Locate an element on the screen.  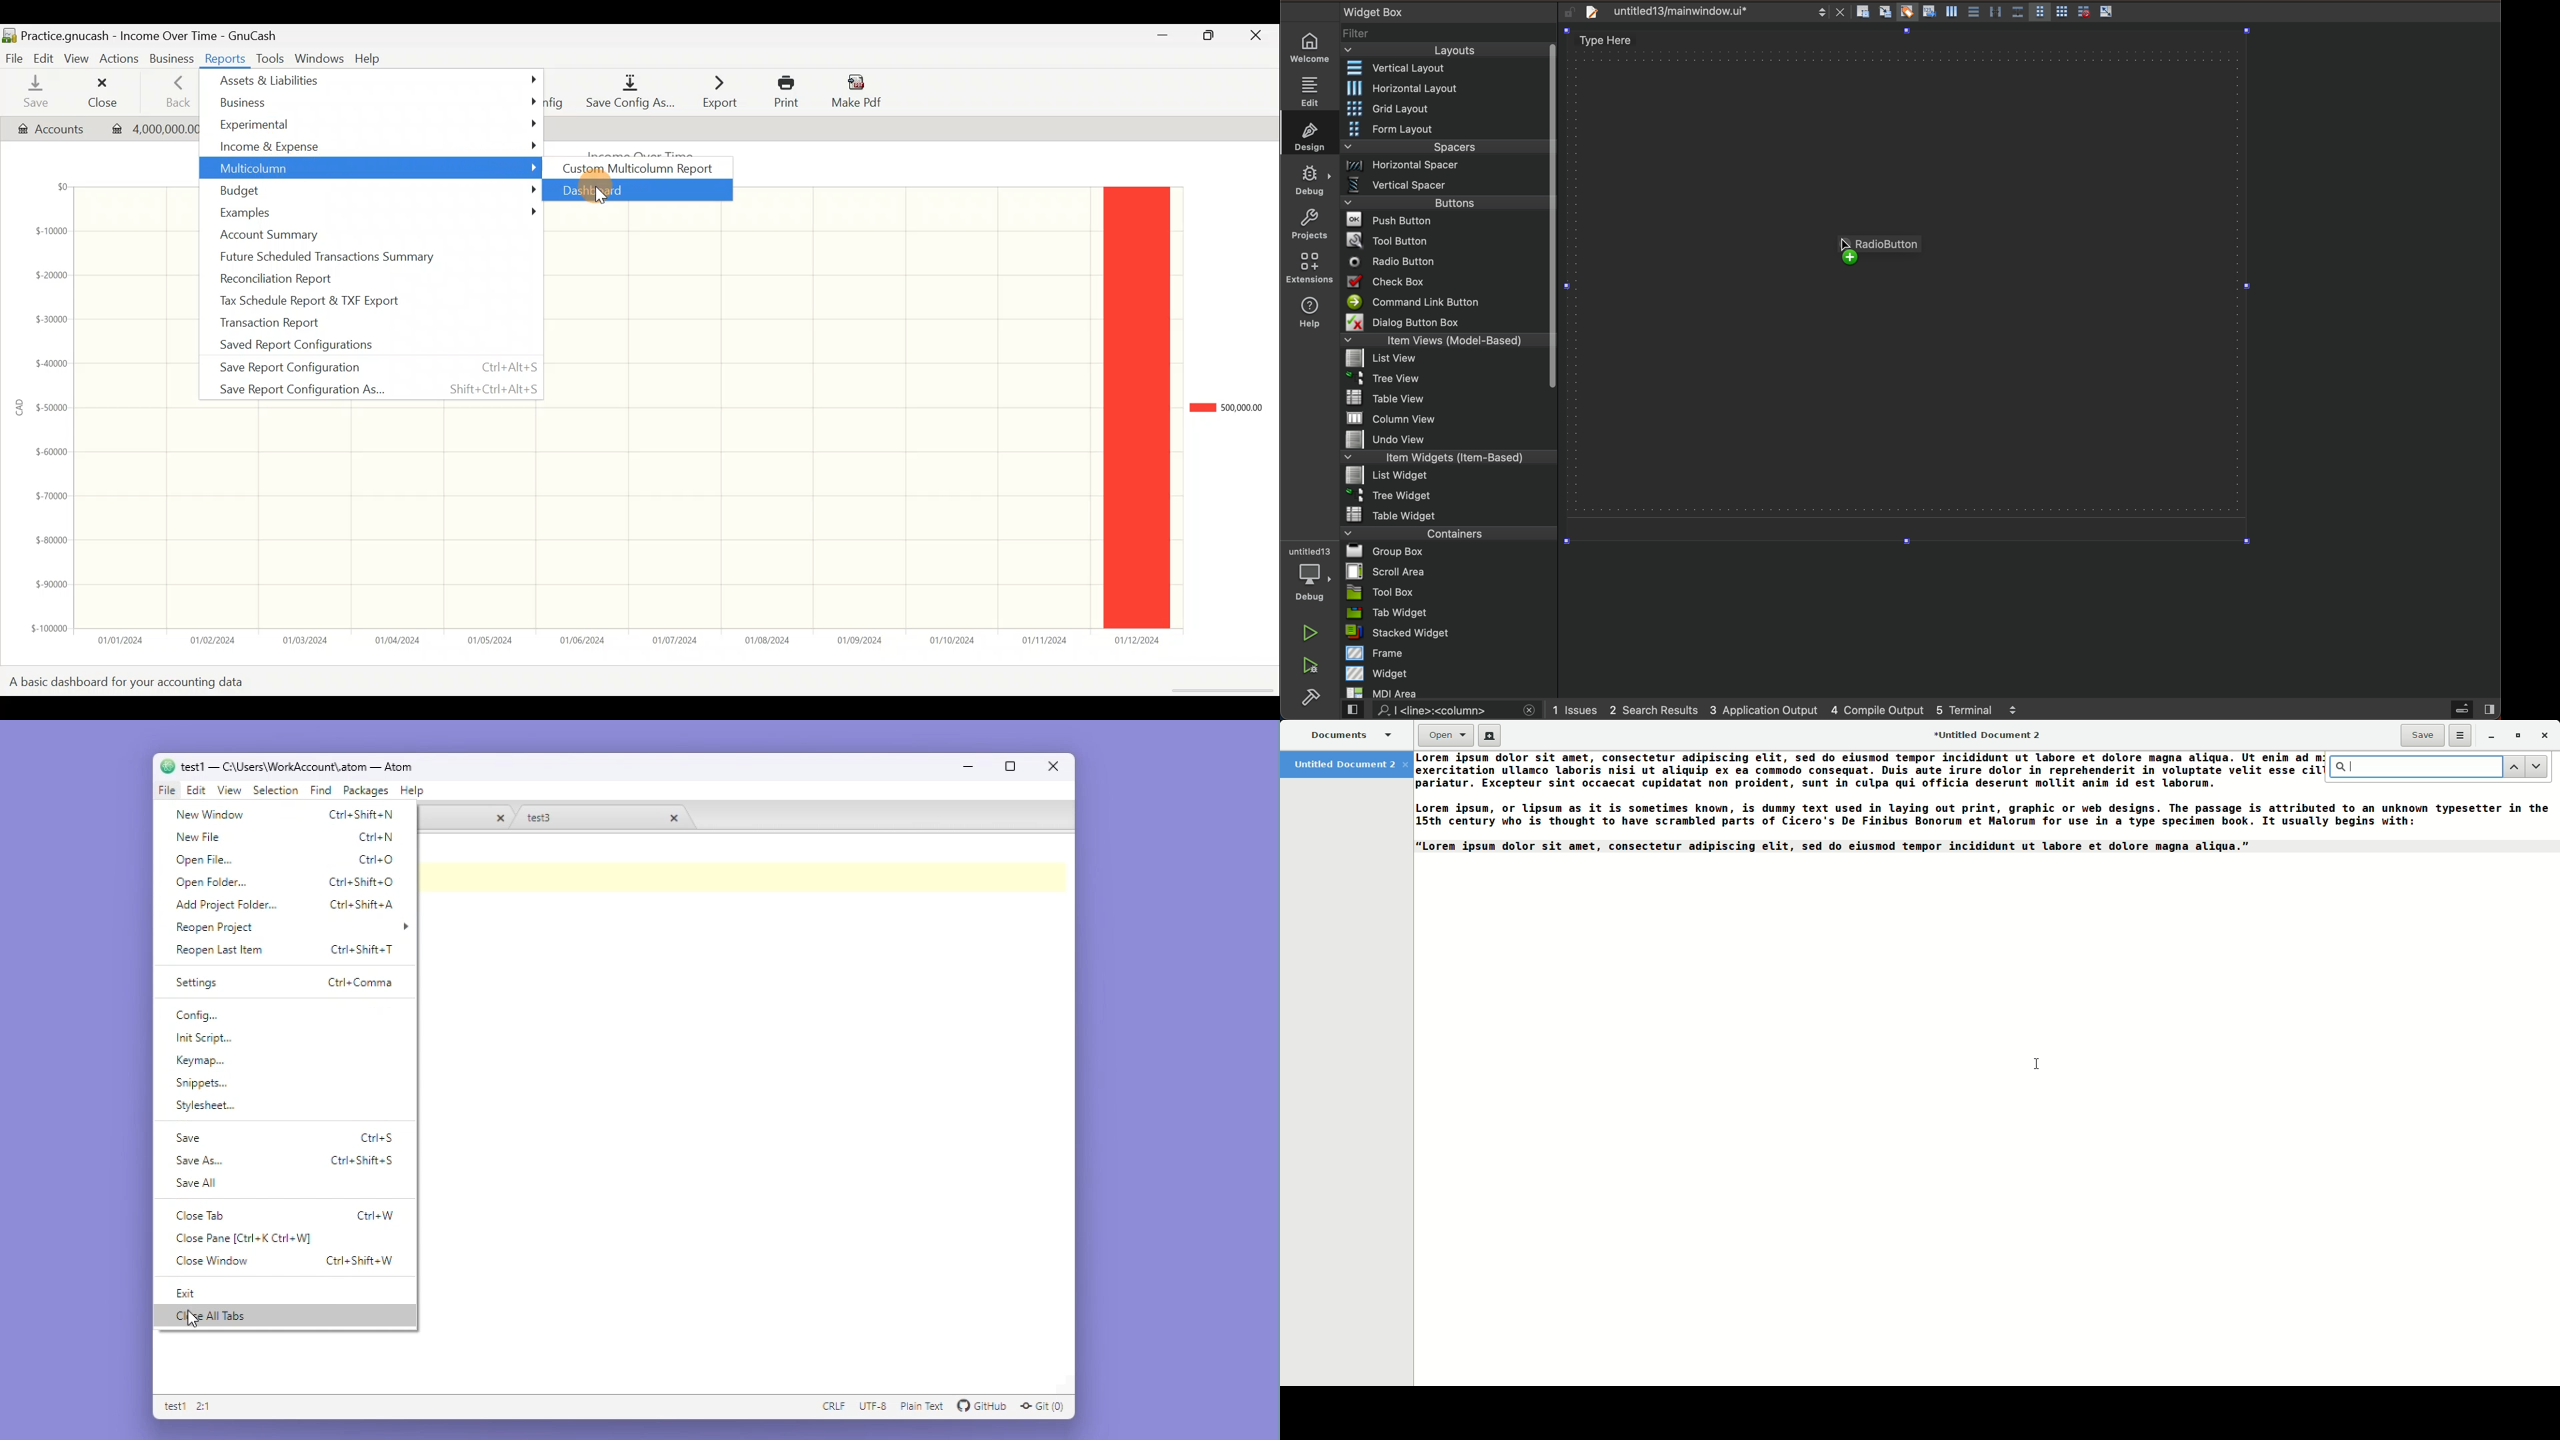
Open is located at coordinates (1439, 736).